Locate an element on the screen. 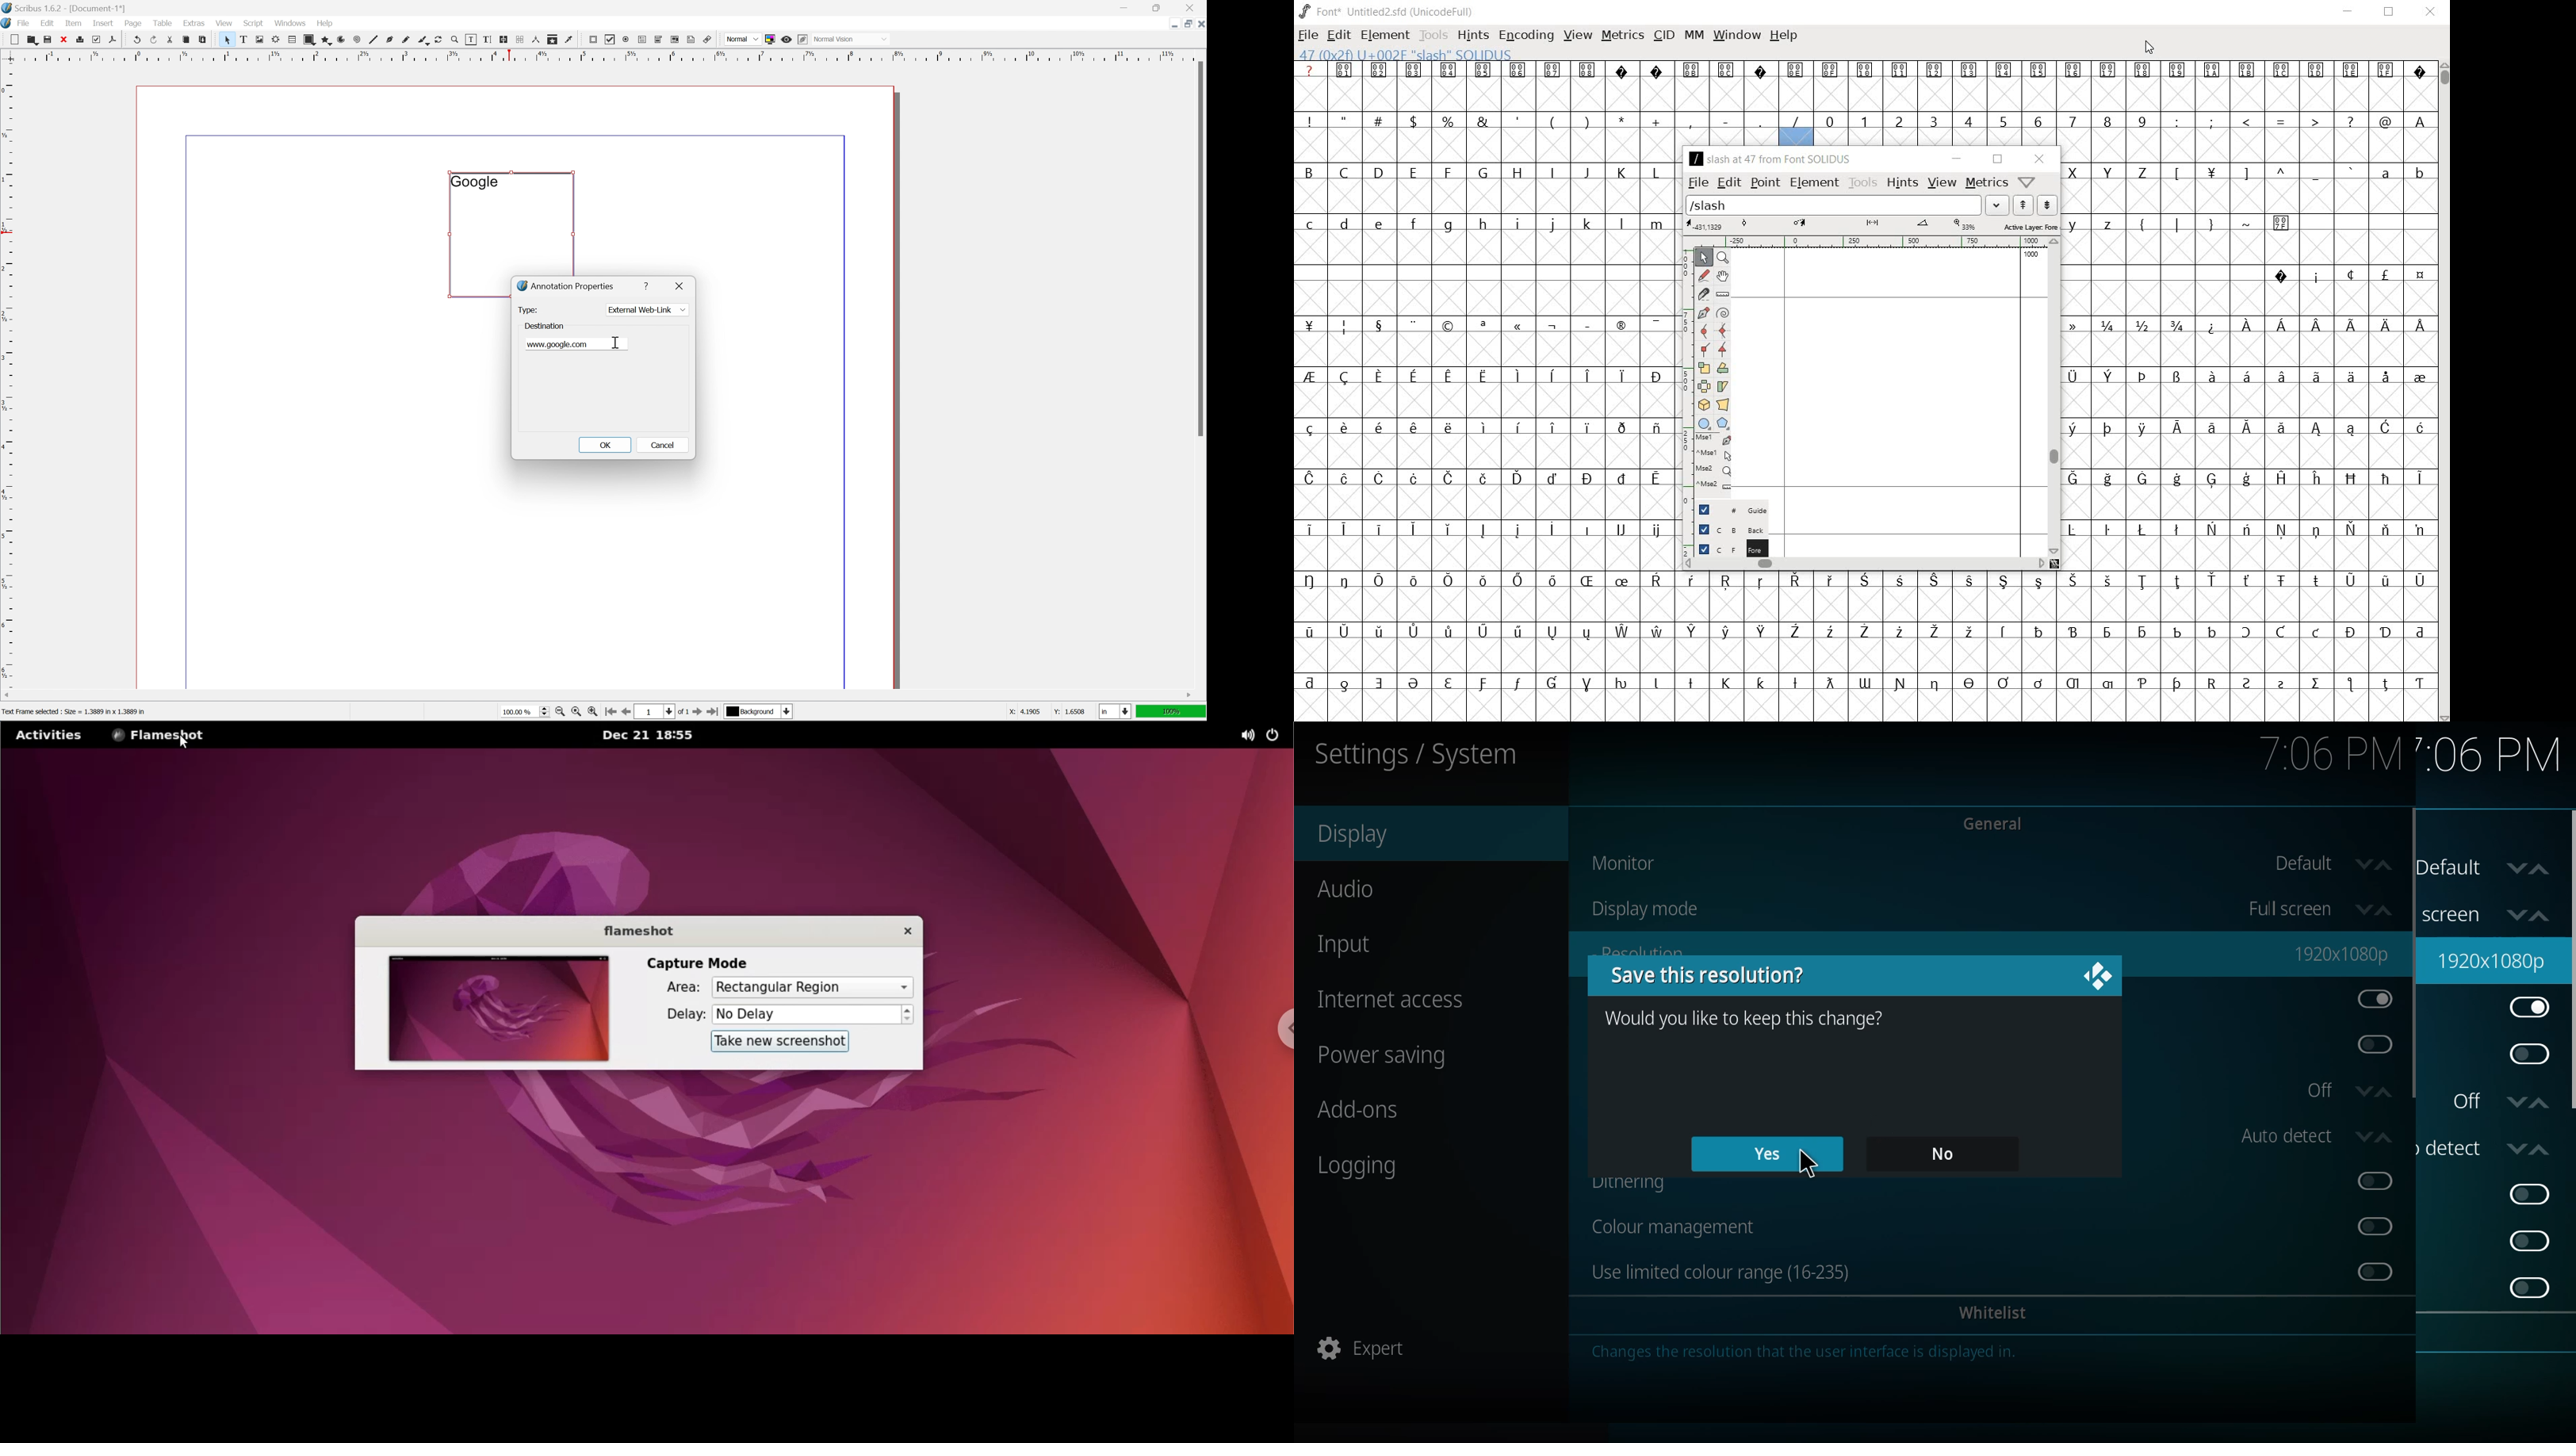 The image size is (2576, 1456). undo is located at coordinates (136, 41).